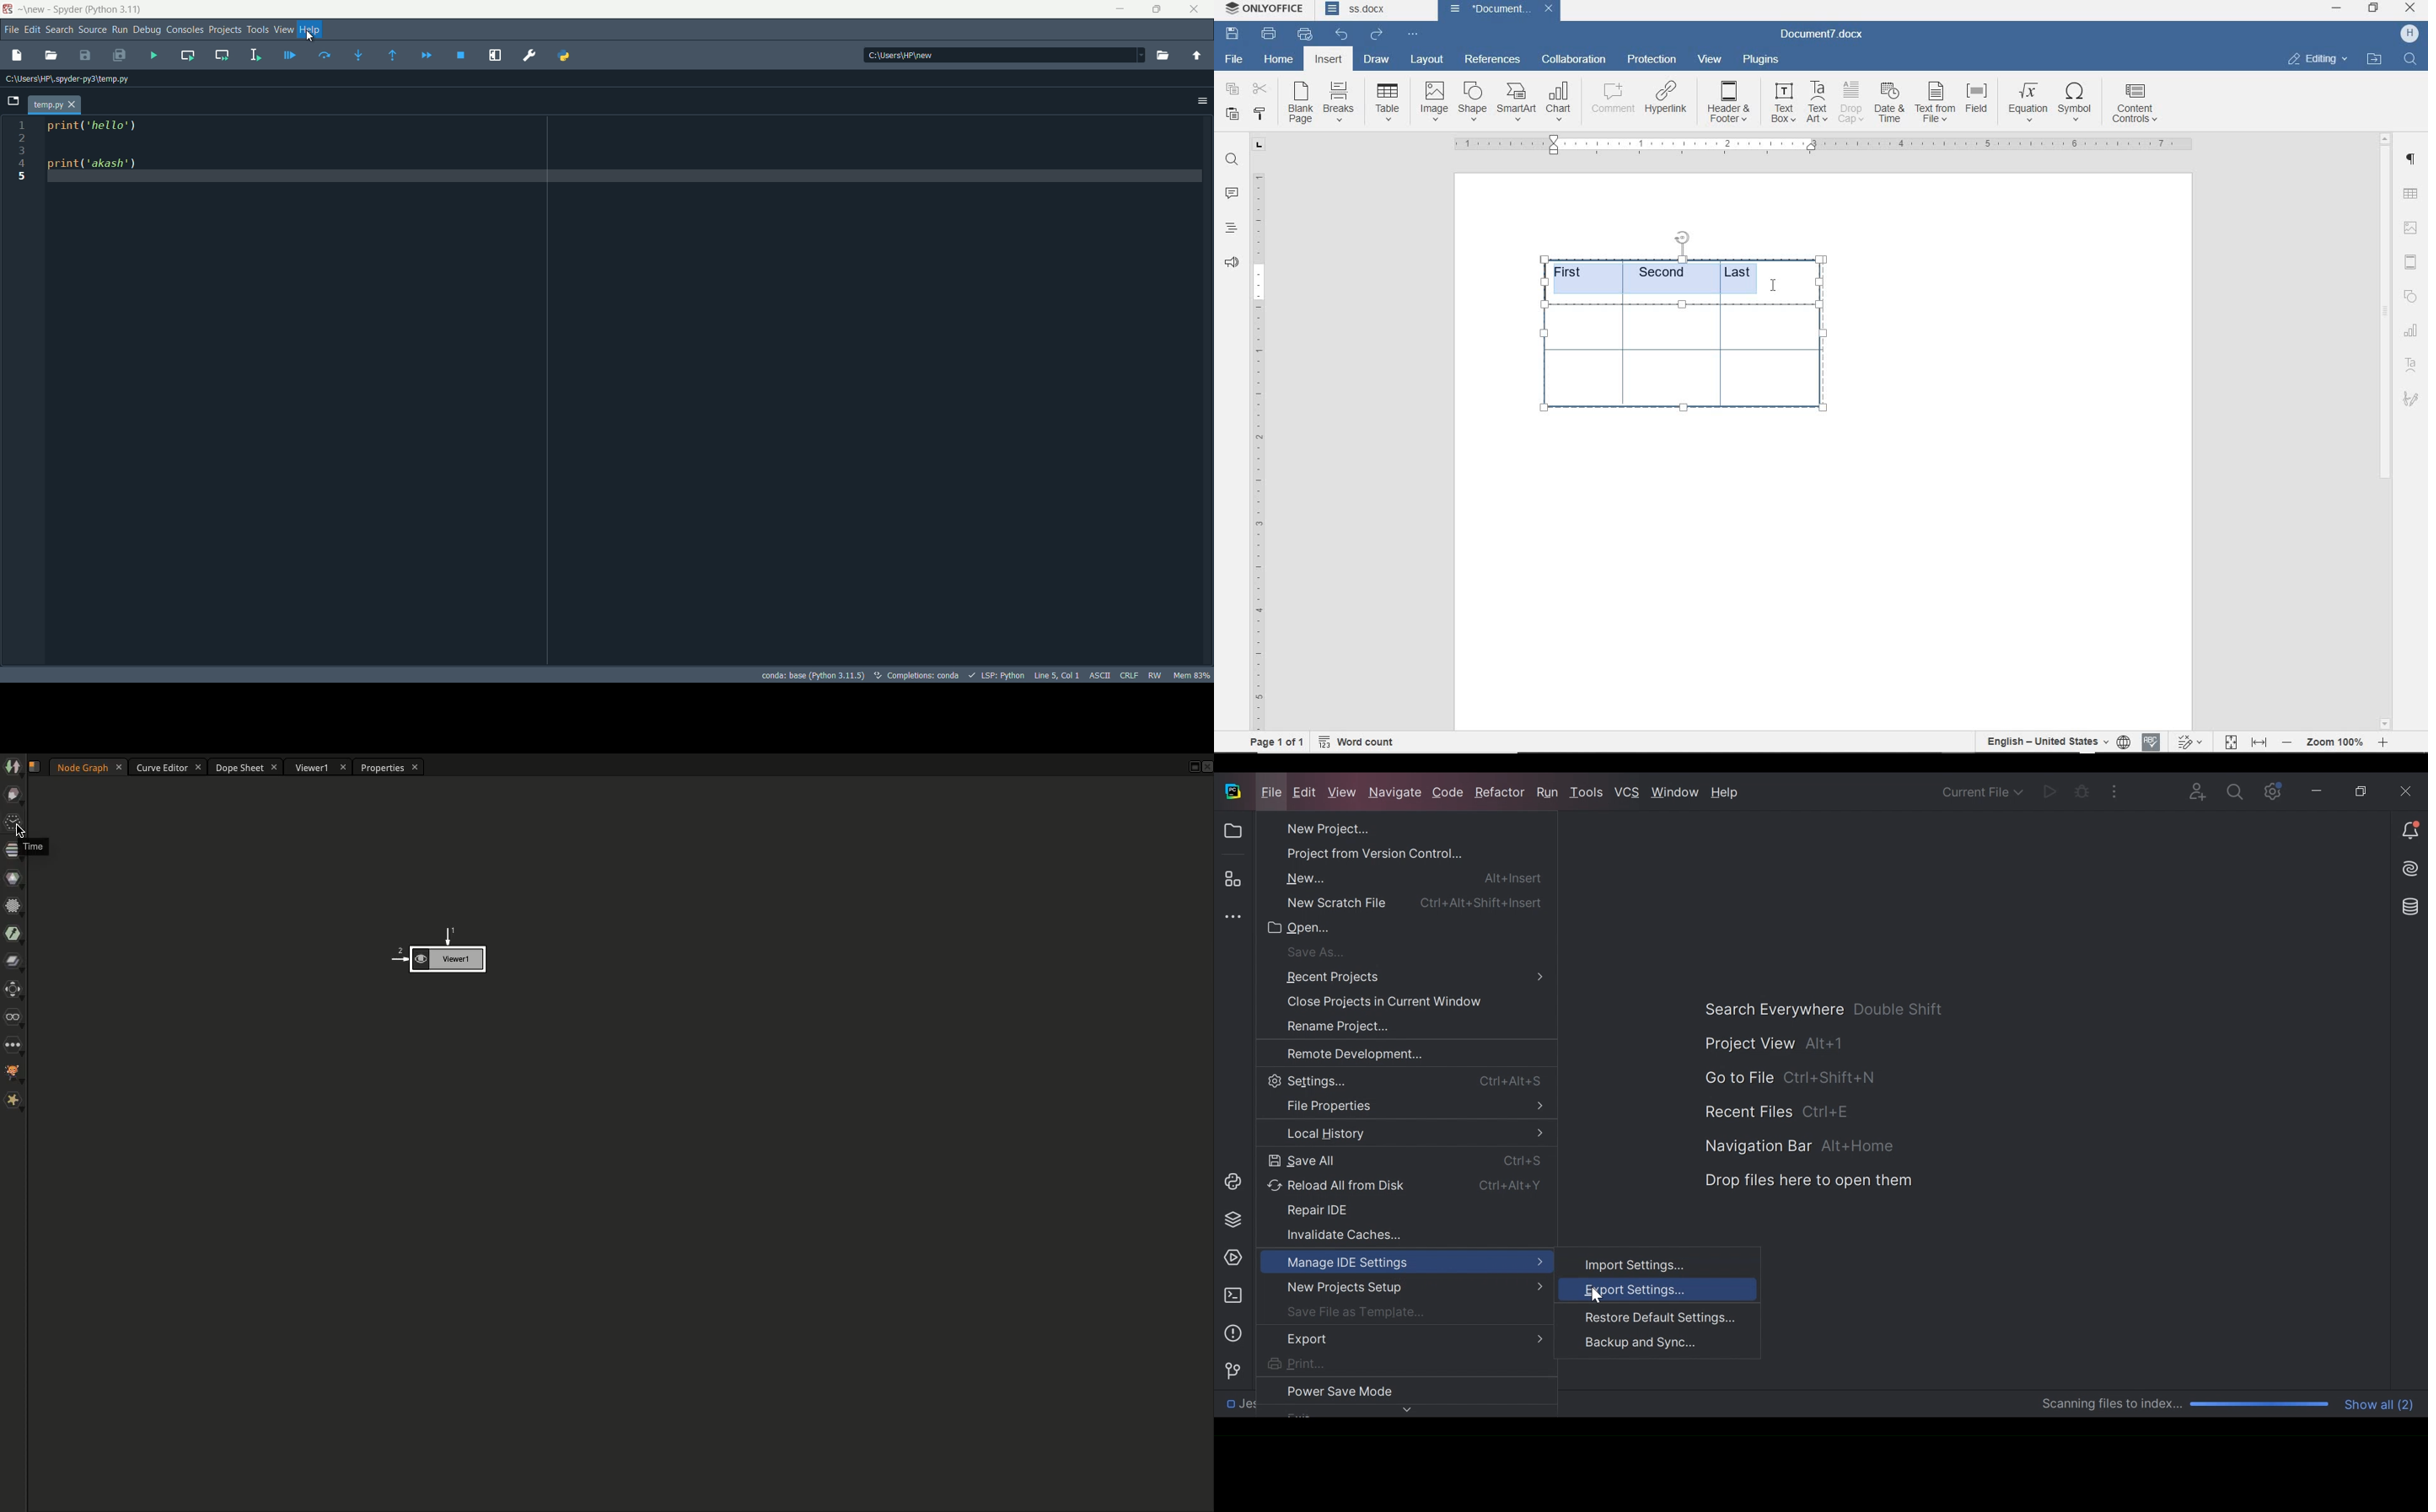  Describe the element at coordinates (92, 30) in the screenshot. I see `source menu` at that location.